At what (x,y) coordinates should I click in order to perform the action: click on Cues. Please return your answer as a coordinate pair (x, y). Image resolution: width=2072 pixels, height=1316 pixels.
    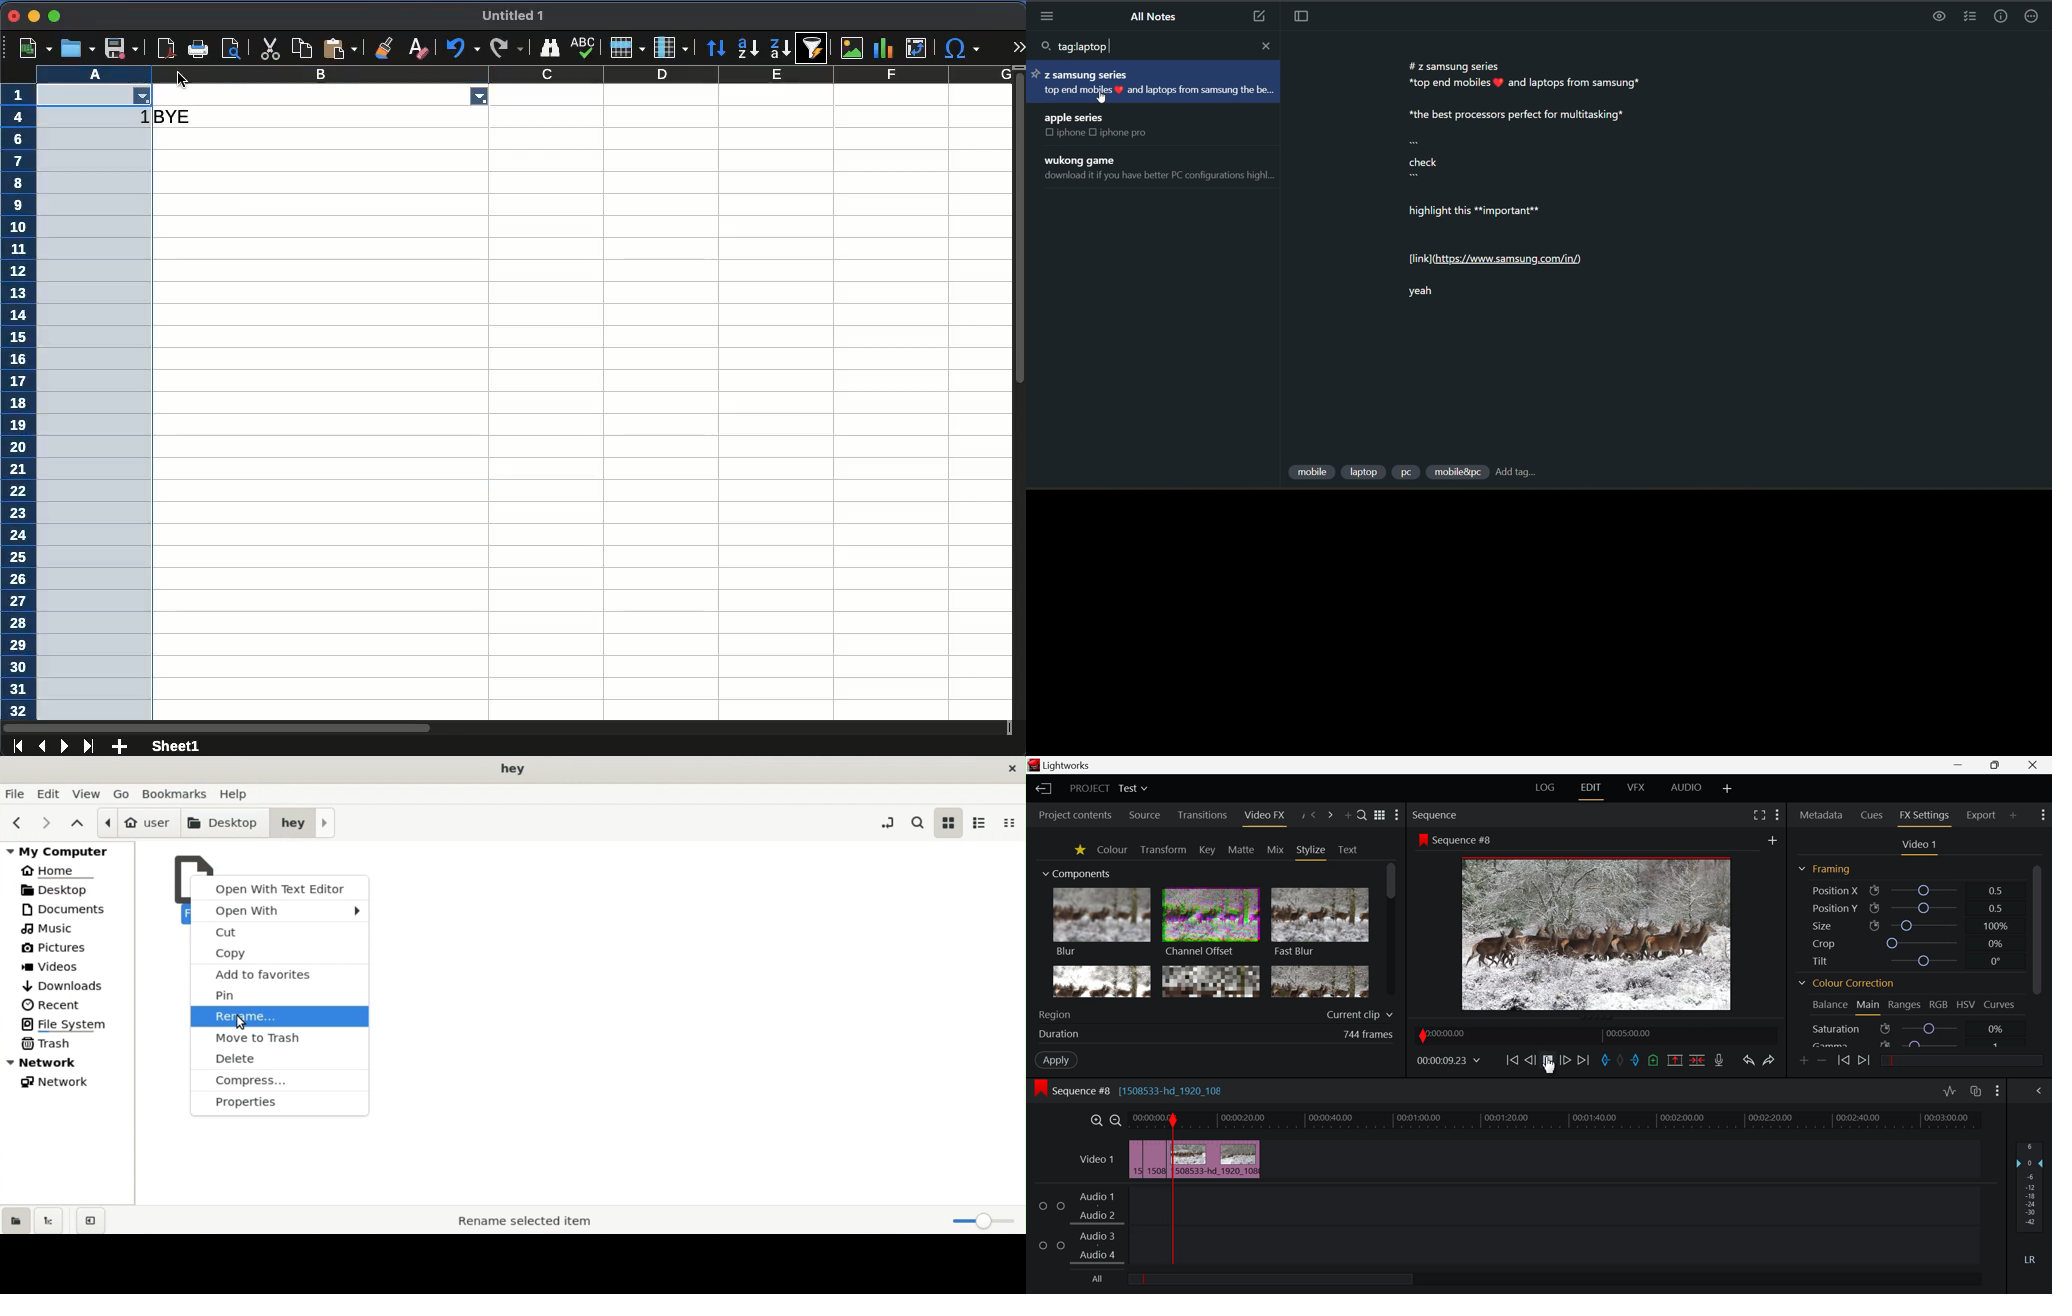
    Looking at the image, I should click on (1872, 816).